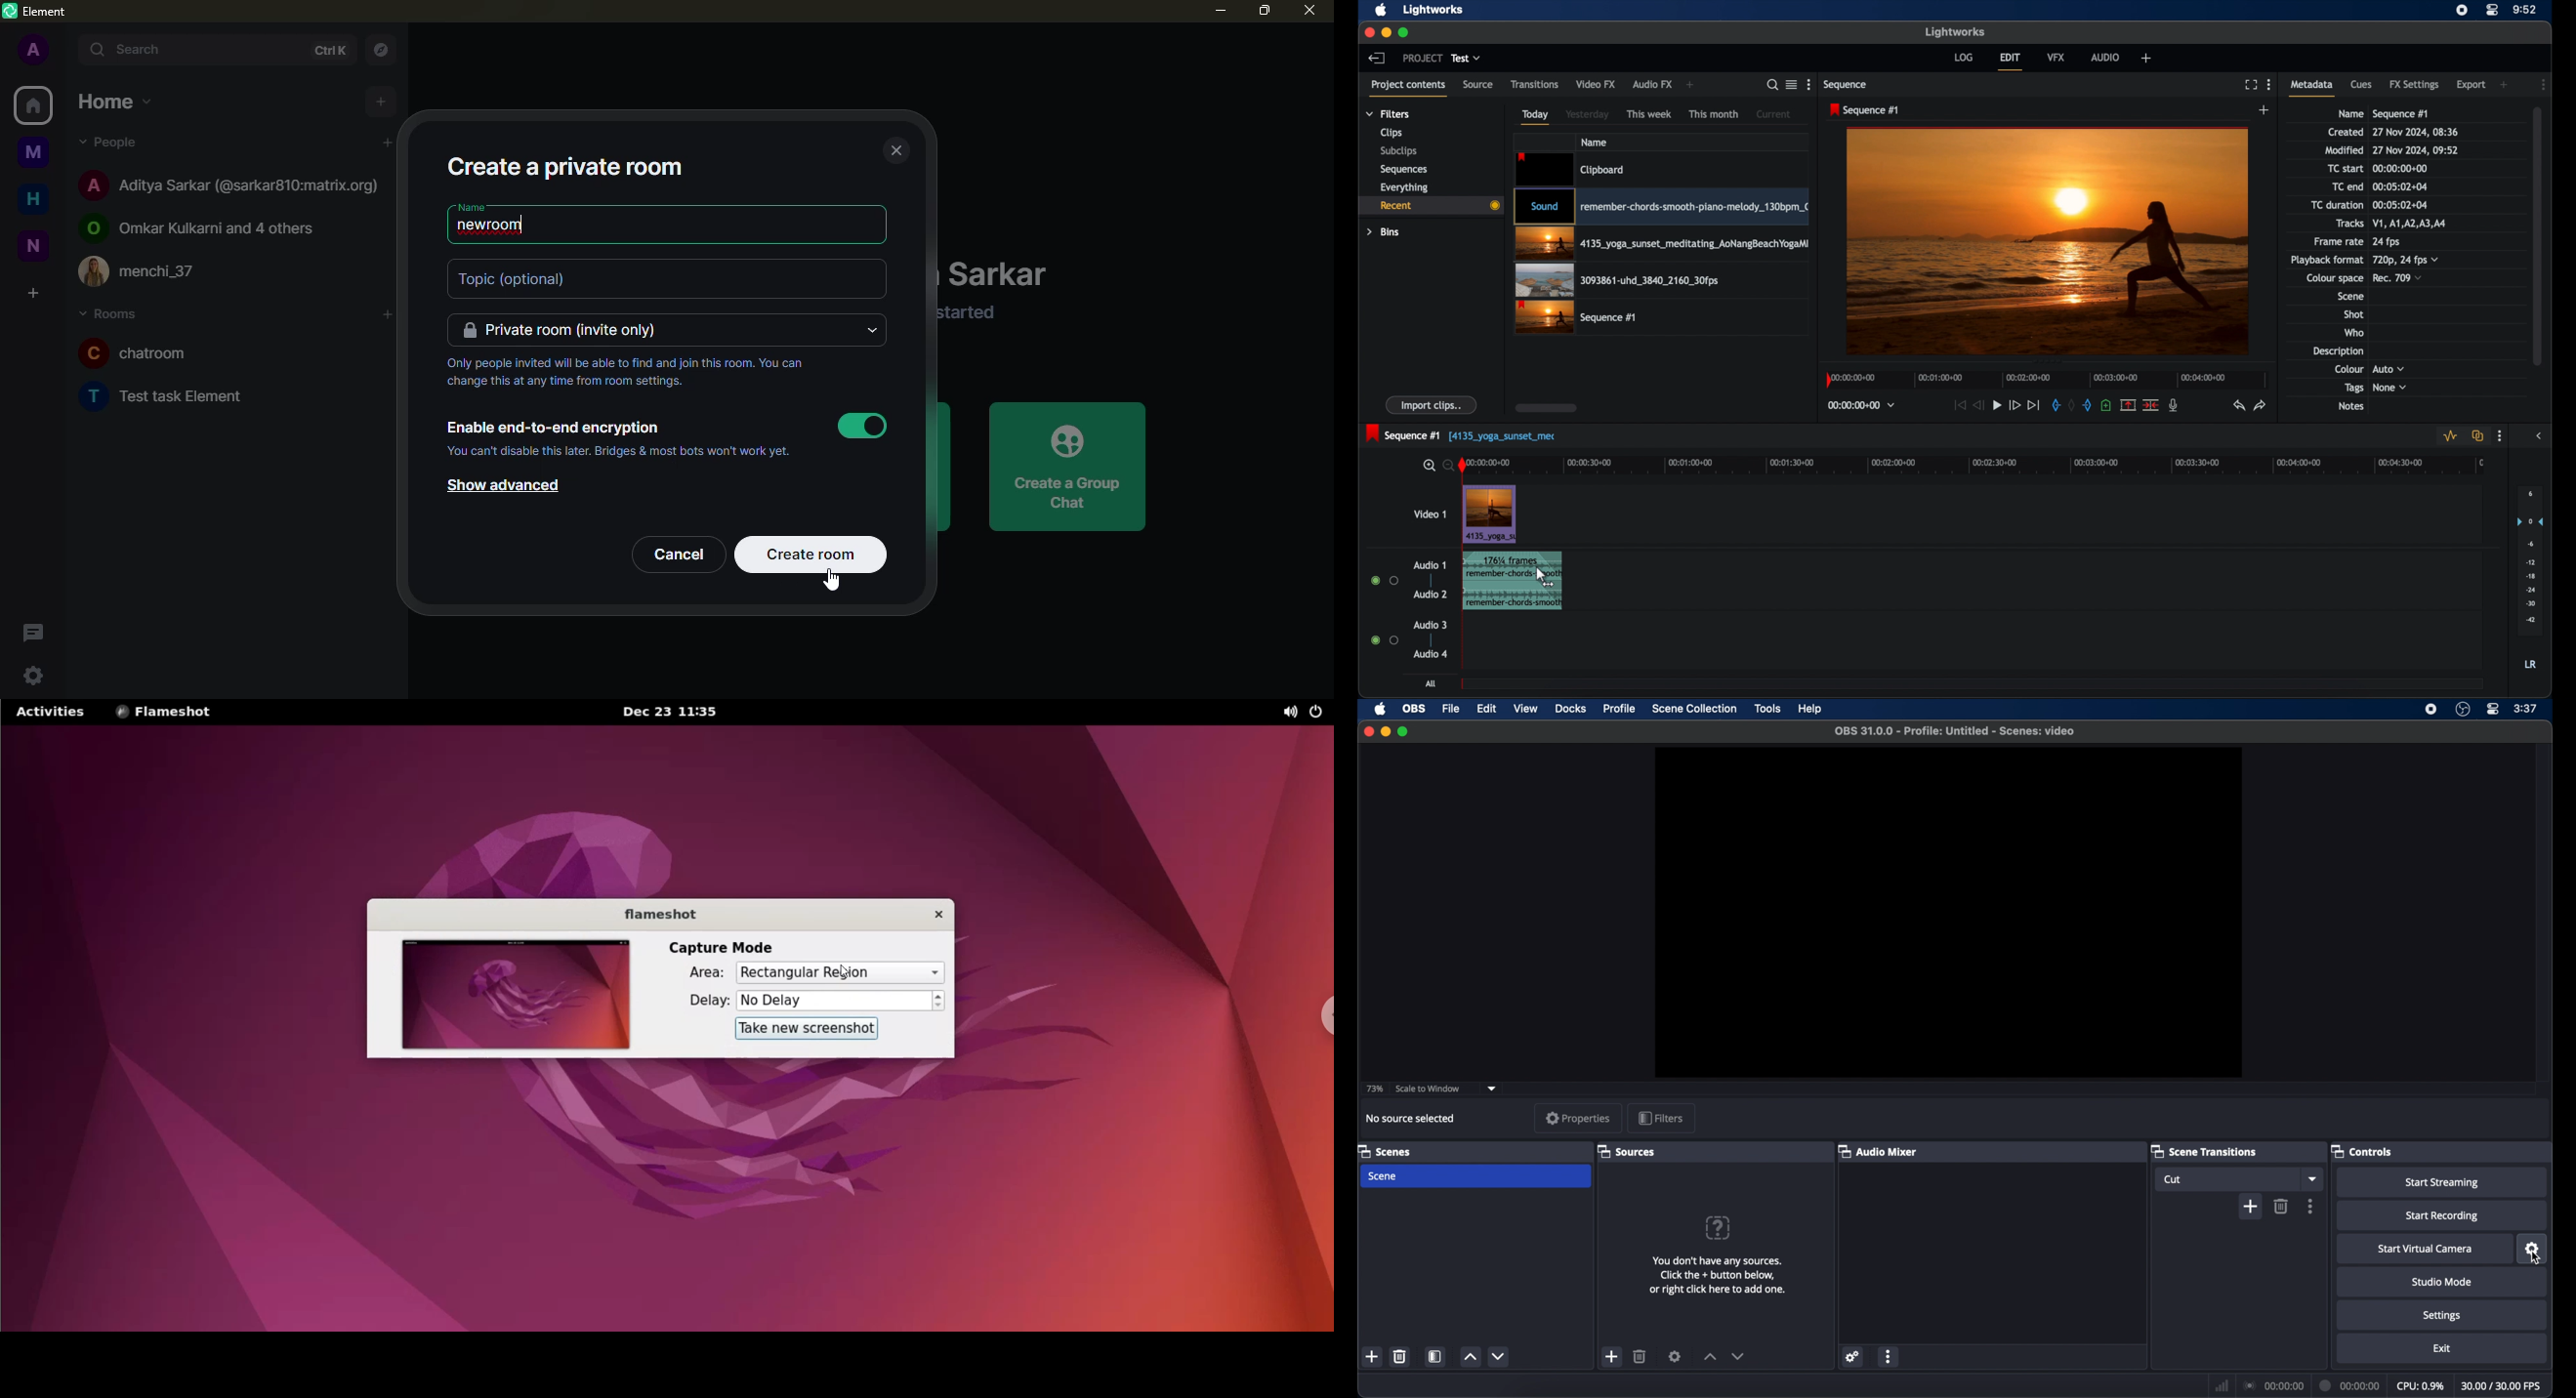 The image size is (2576, 1400). What do you see at coordinates (1694, 709) in the screenshot?
I see `scene collection` at bounding box center [1694, 709].